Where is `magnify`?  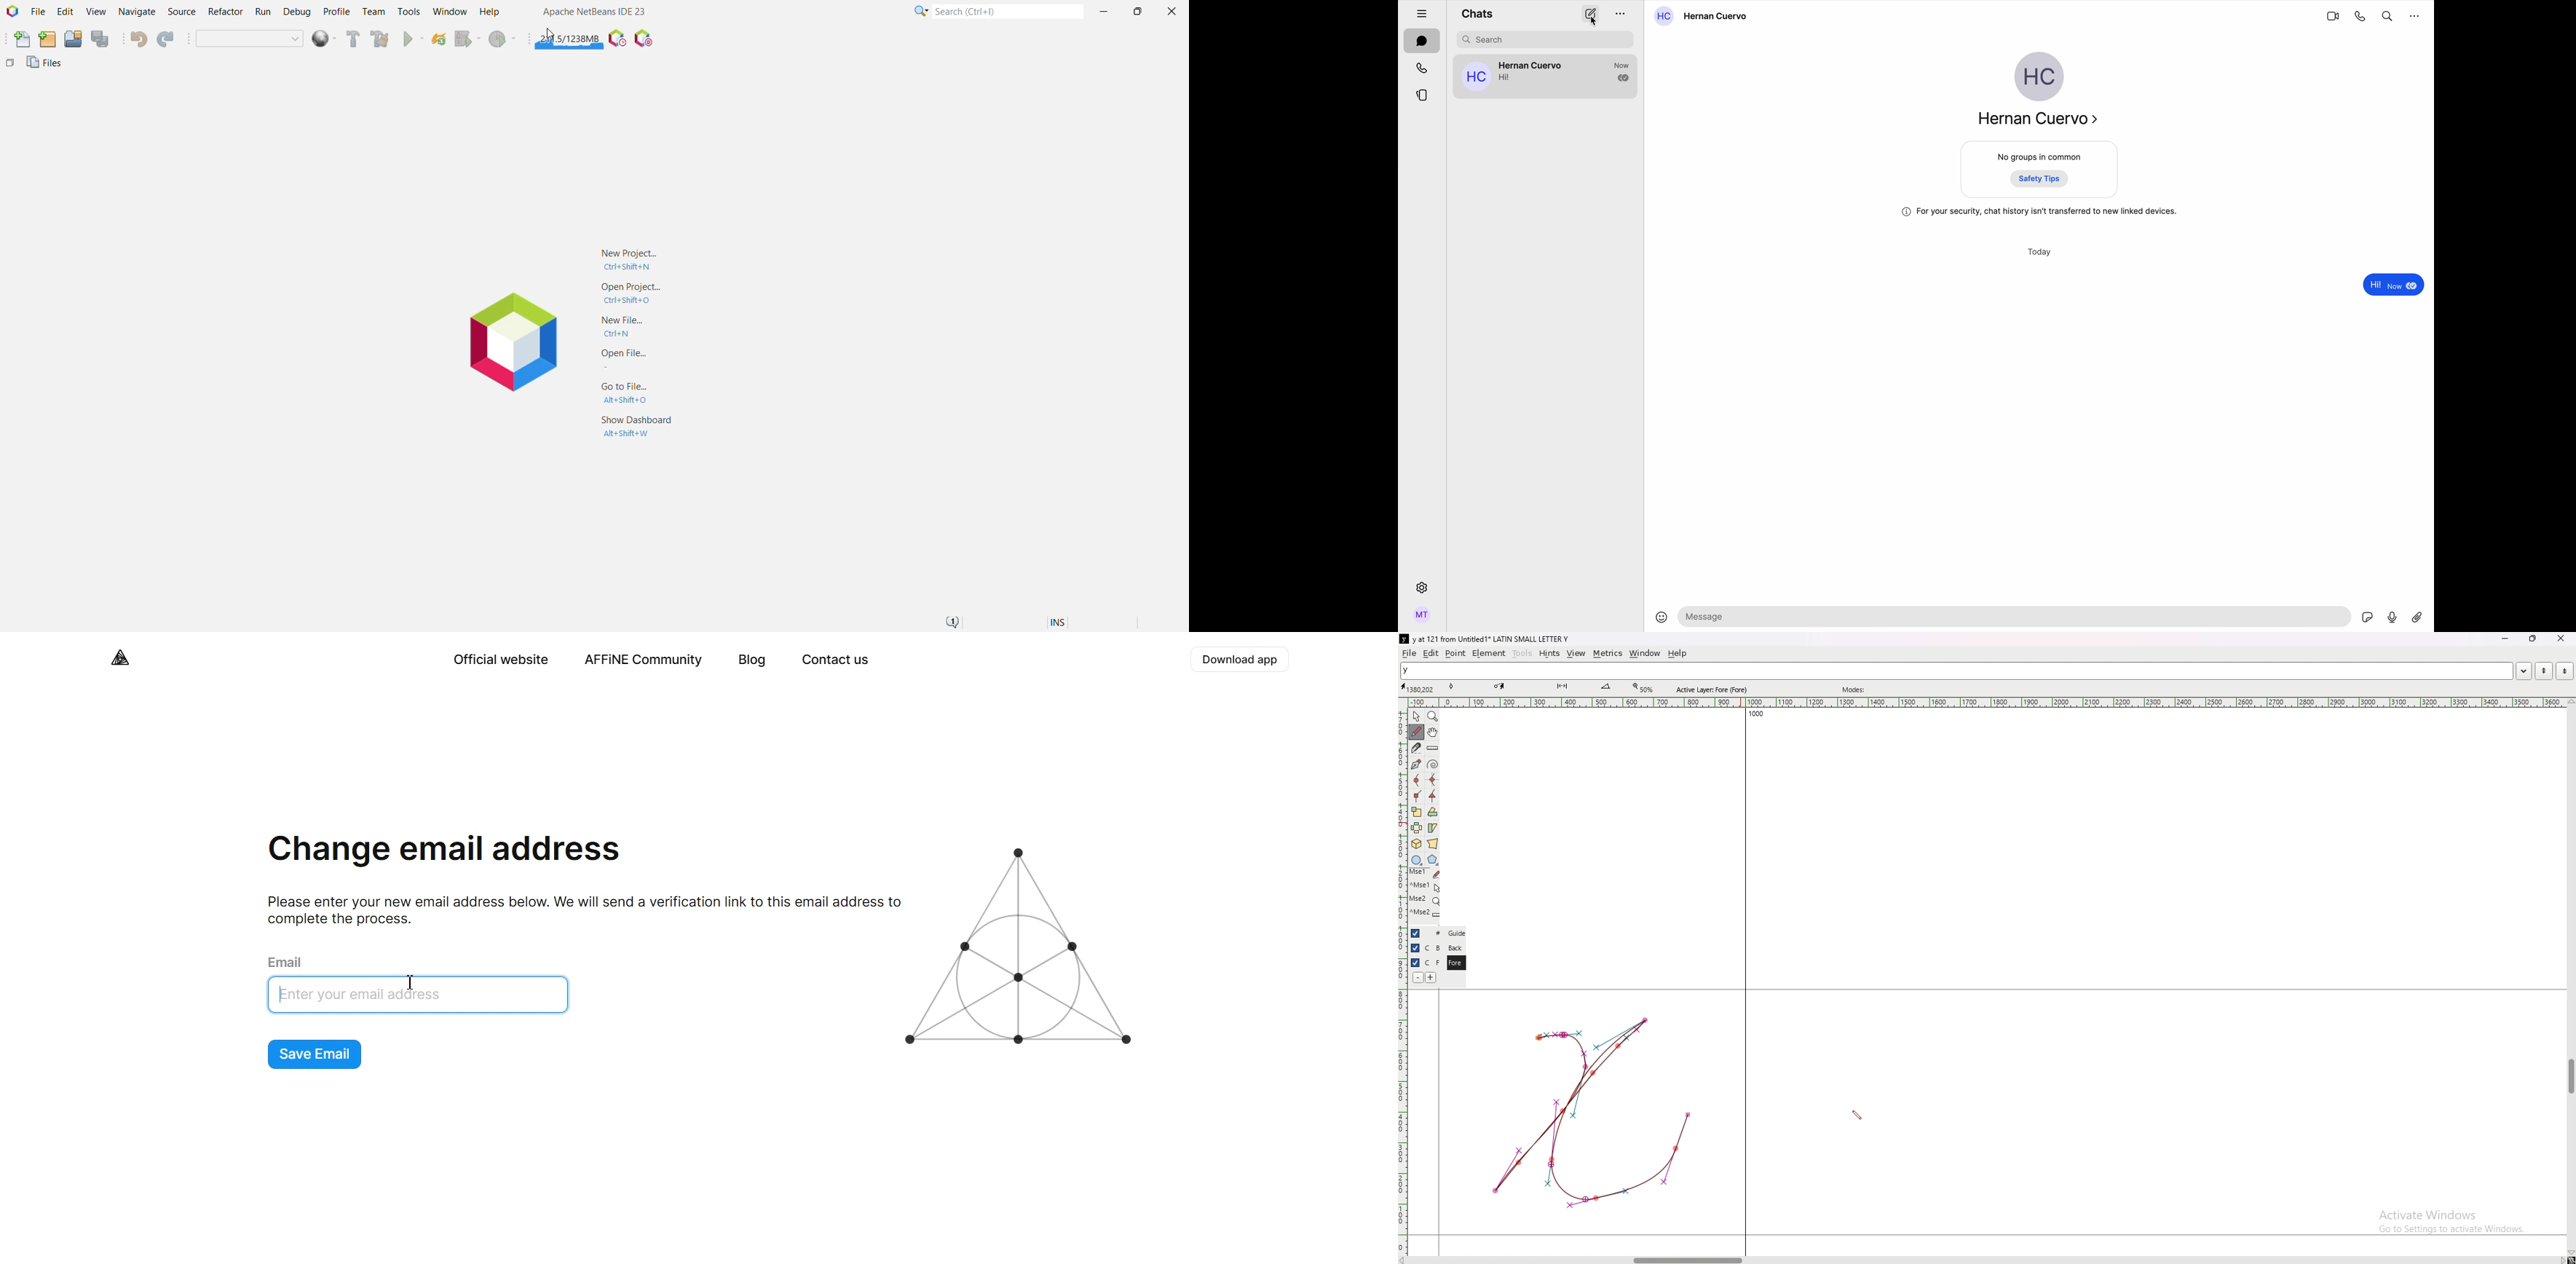 magnify is located at coordinates (1433, 716).